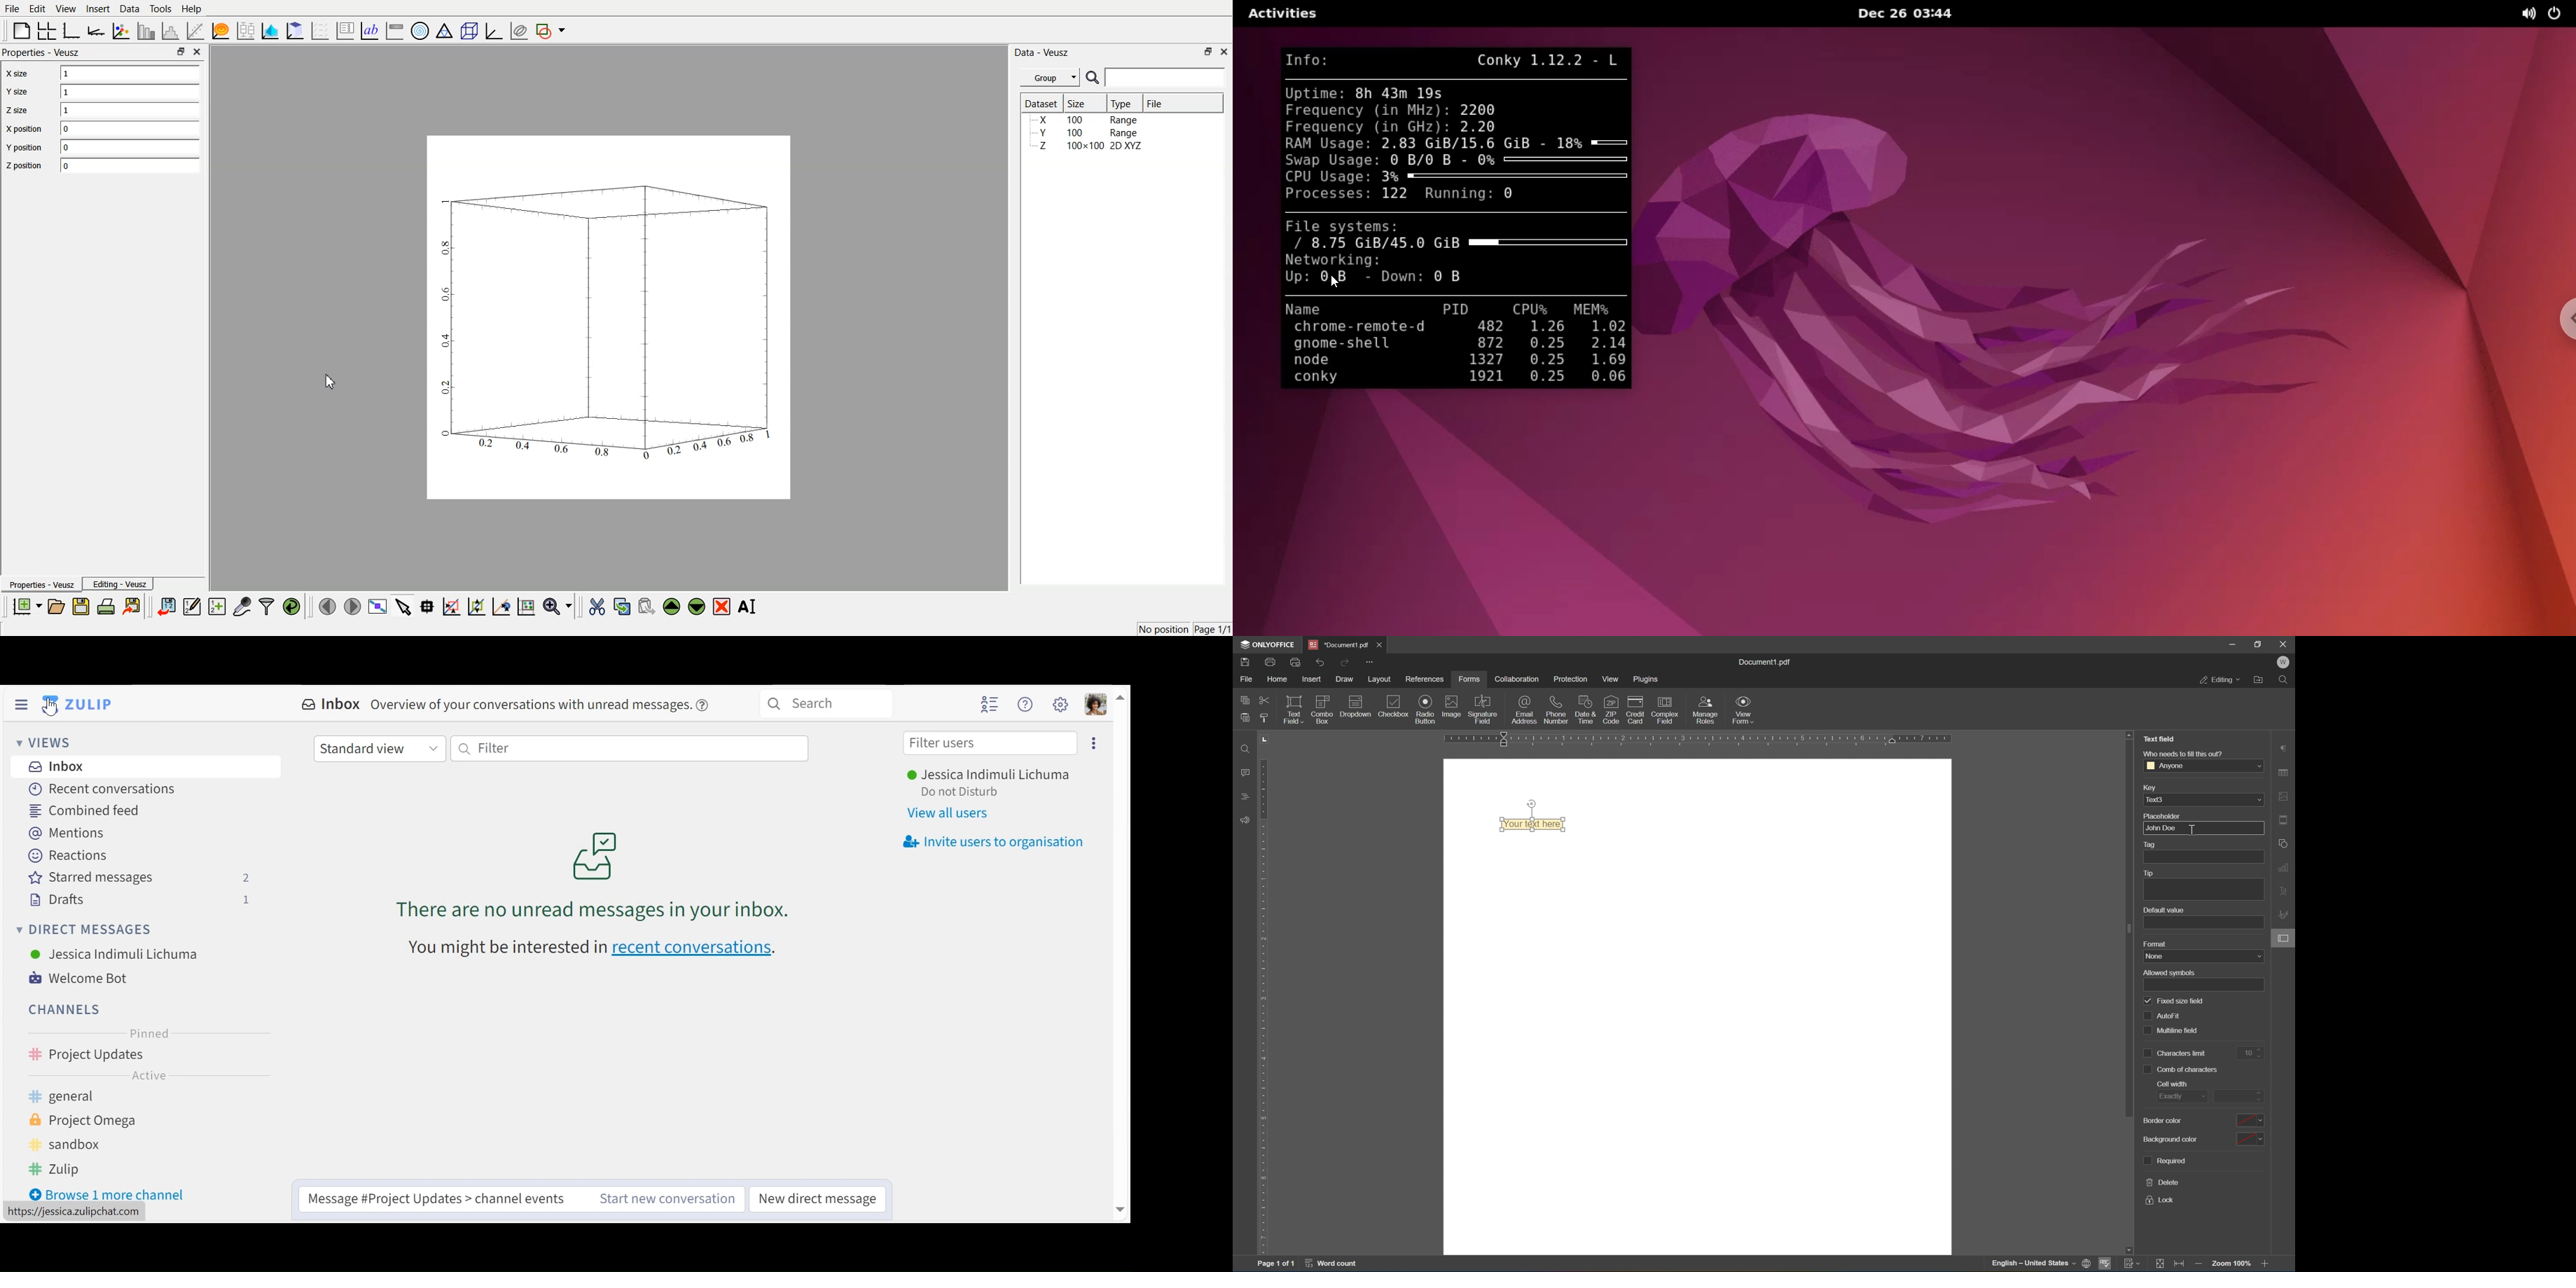 The width and height of the screenshot is (2576, 1288). Describe the element at coordinates (105, 766) in the screenshot. I see `Inbox` at that location.